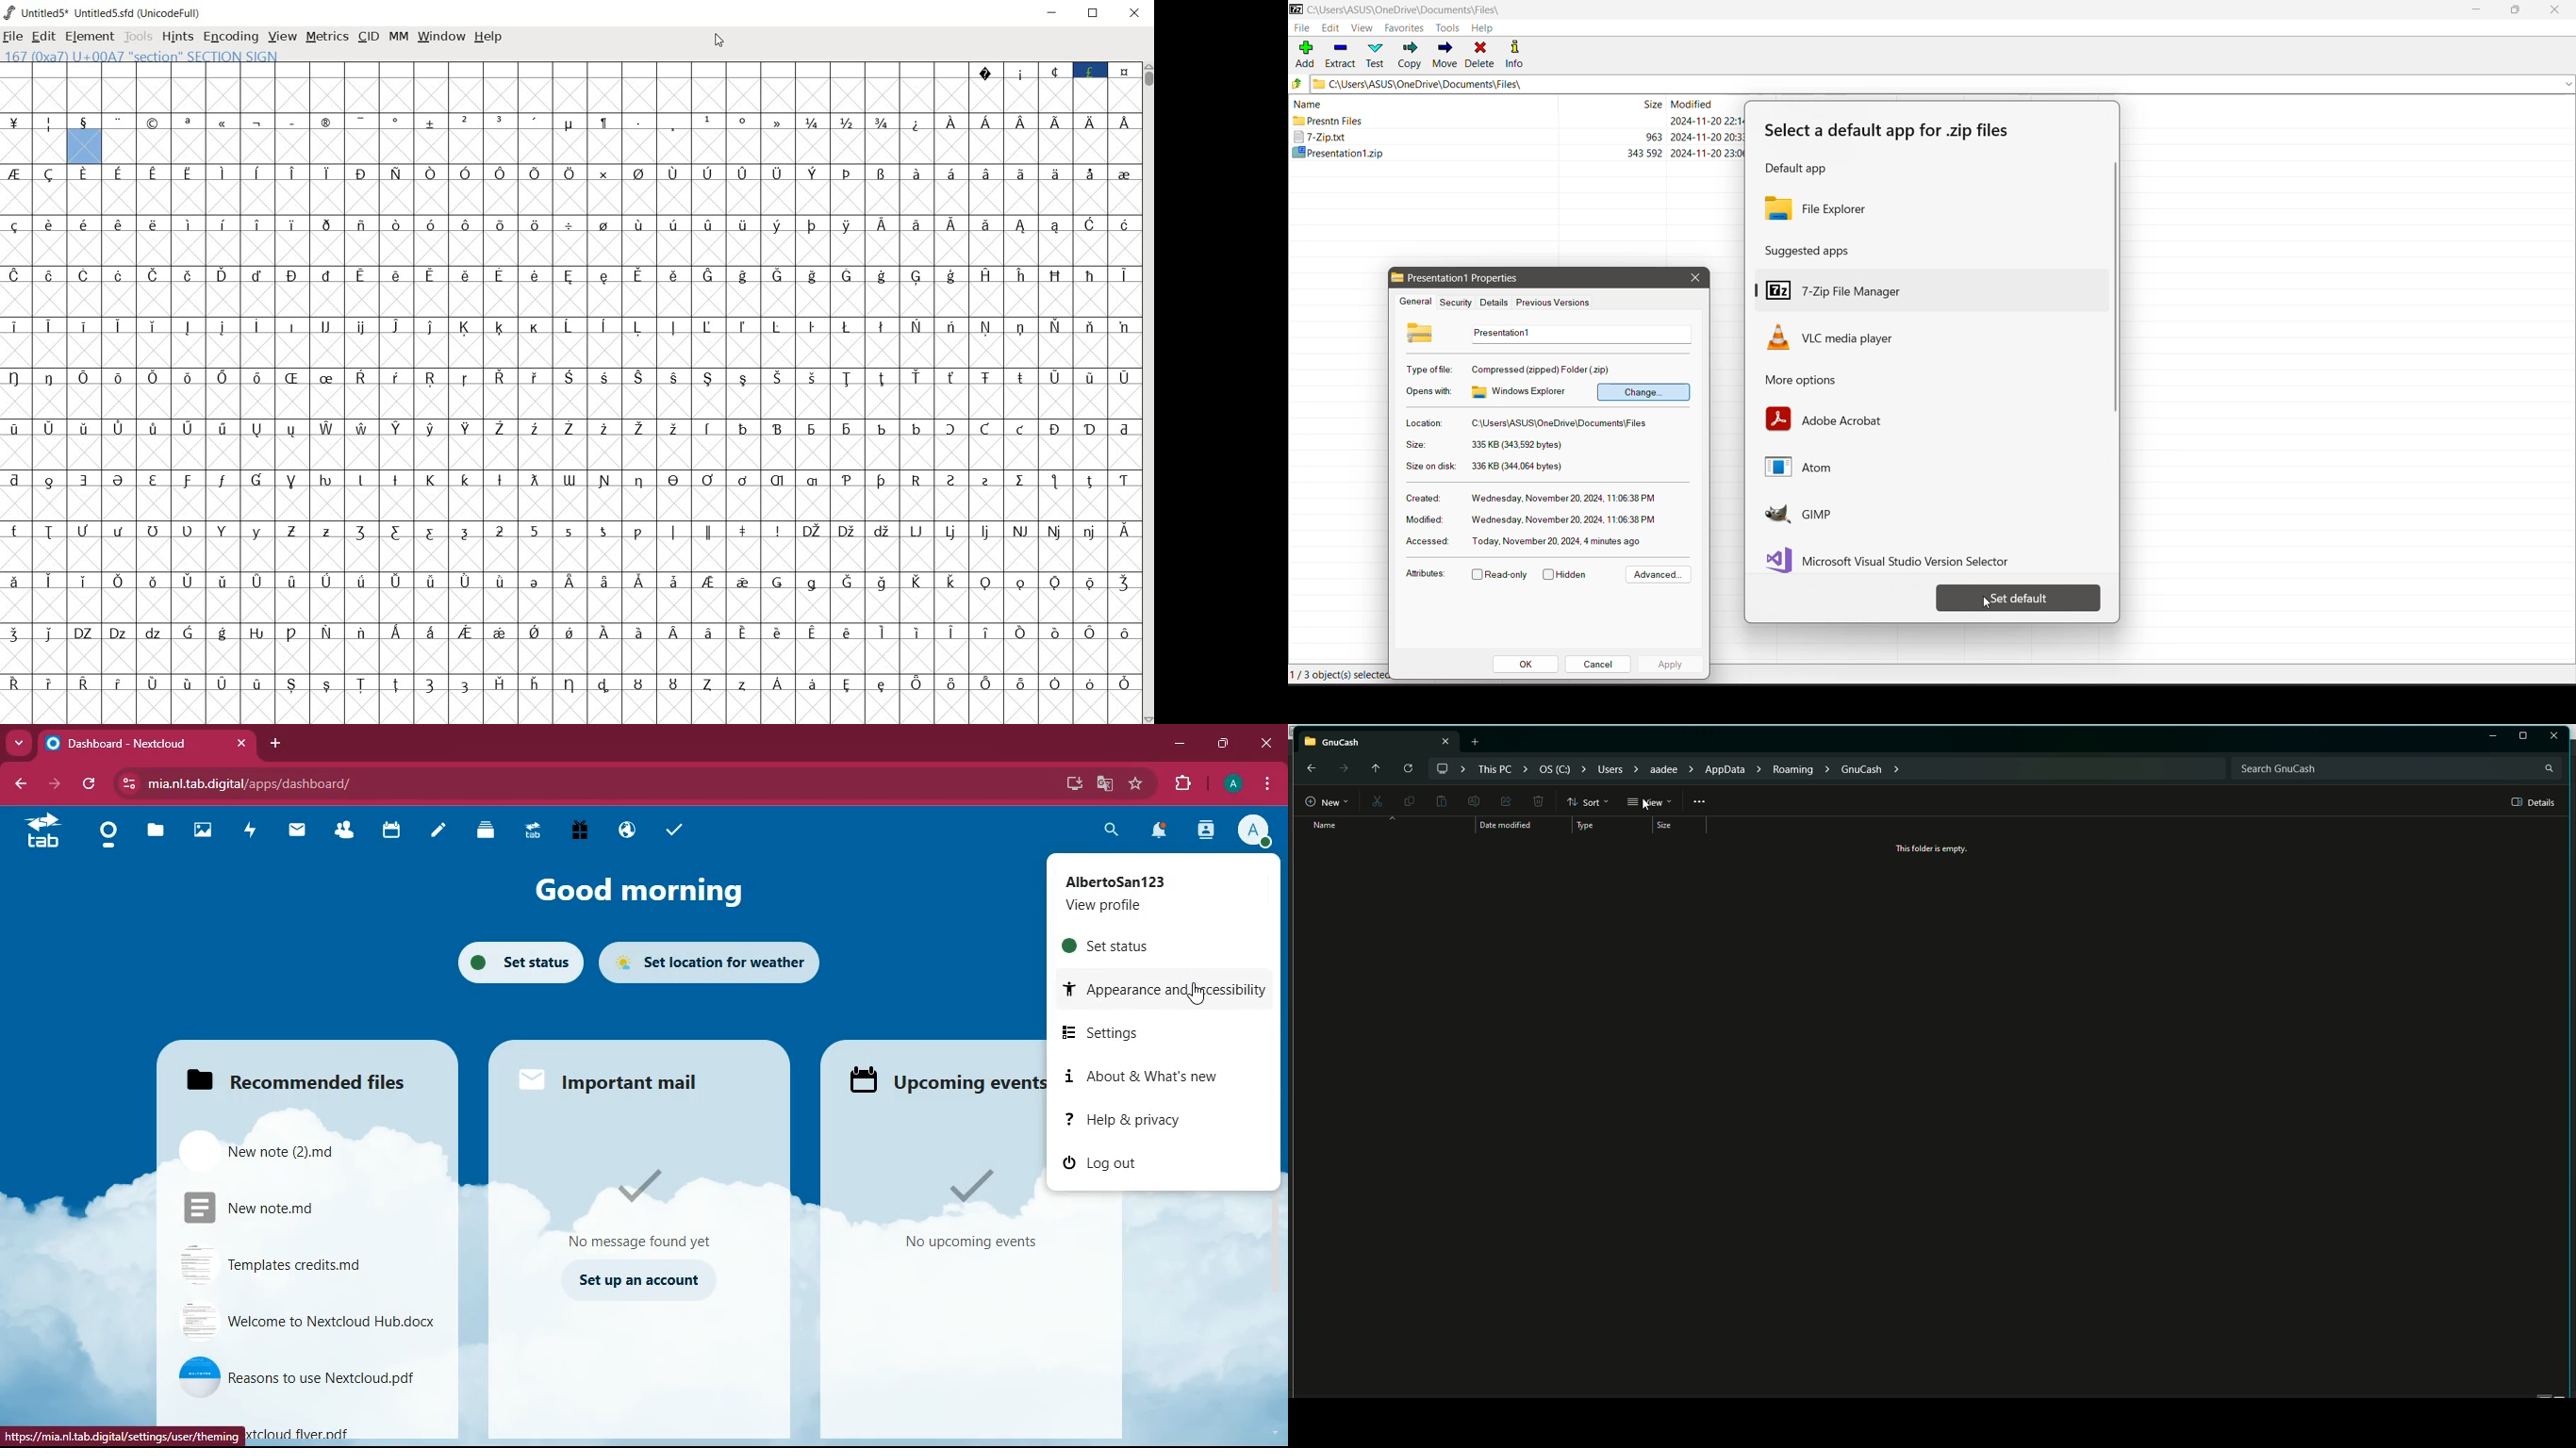  I want to click on Read-only - Click to enable/disable, so click(1500, 576).